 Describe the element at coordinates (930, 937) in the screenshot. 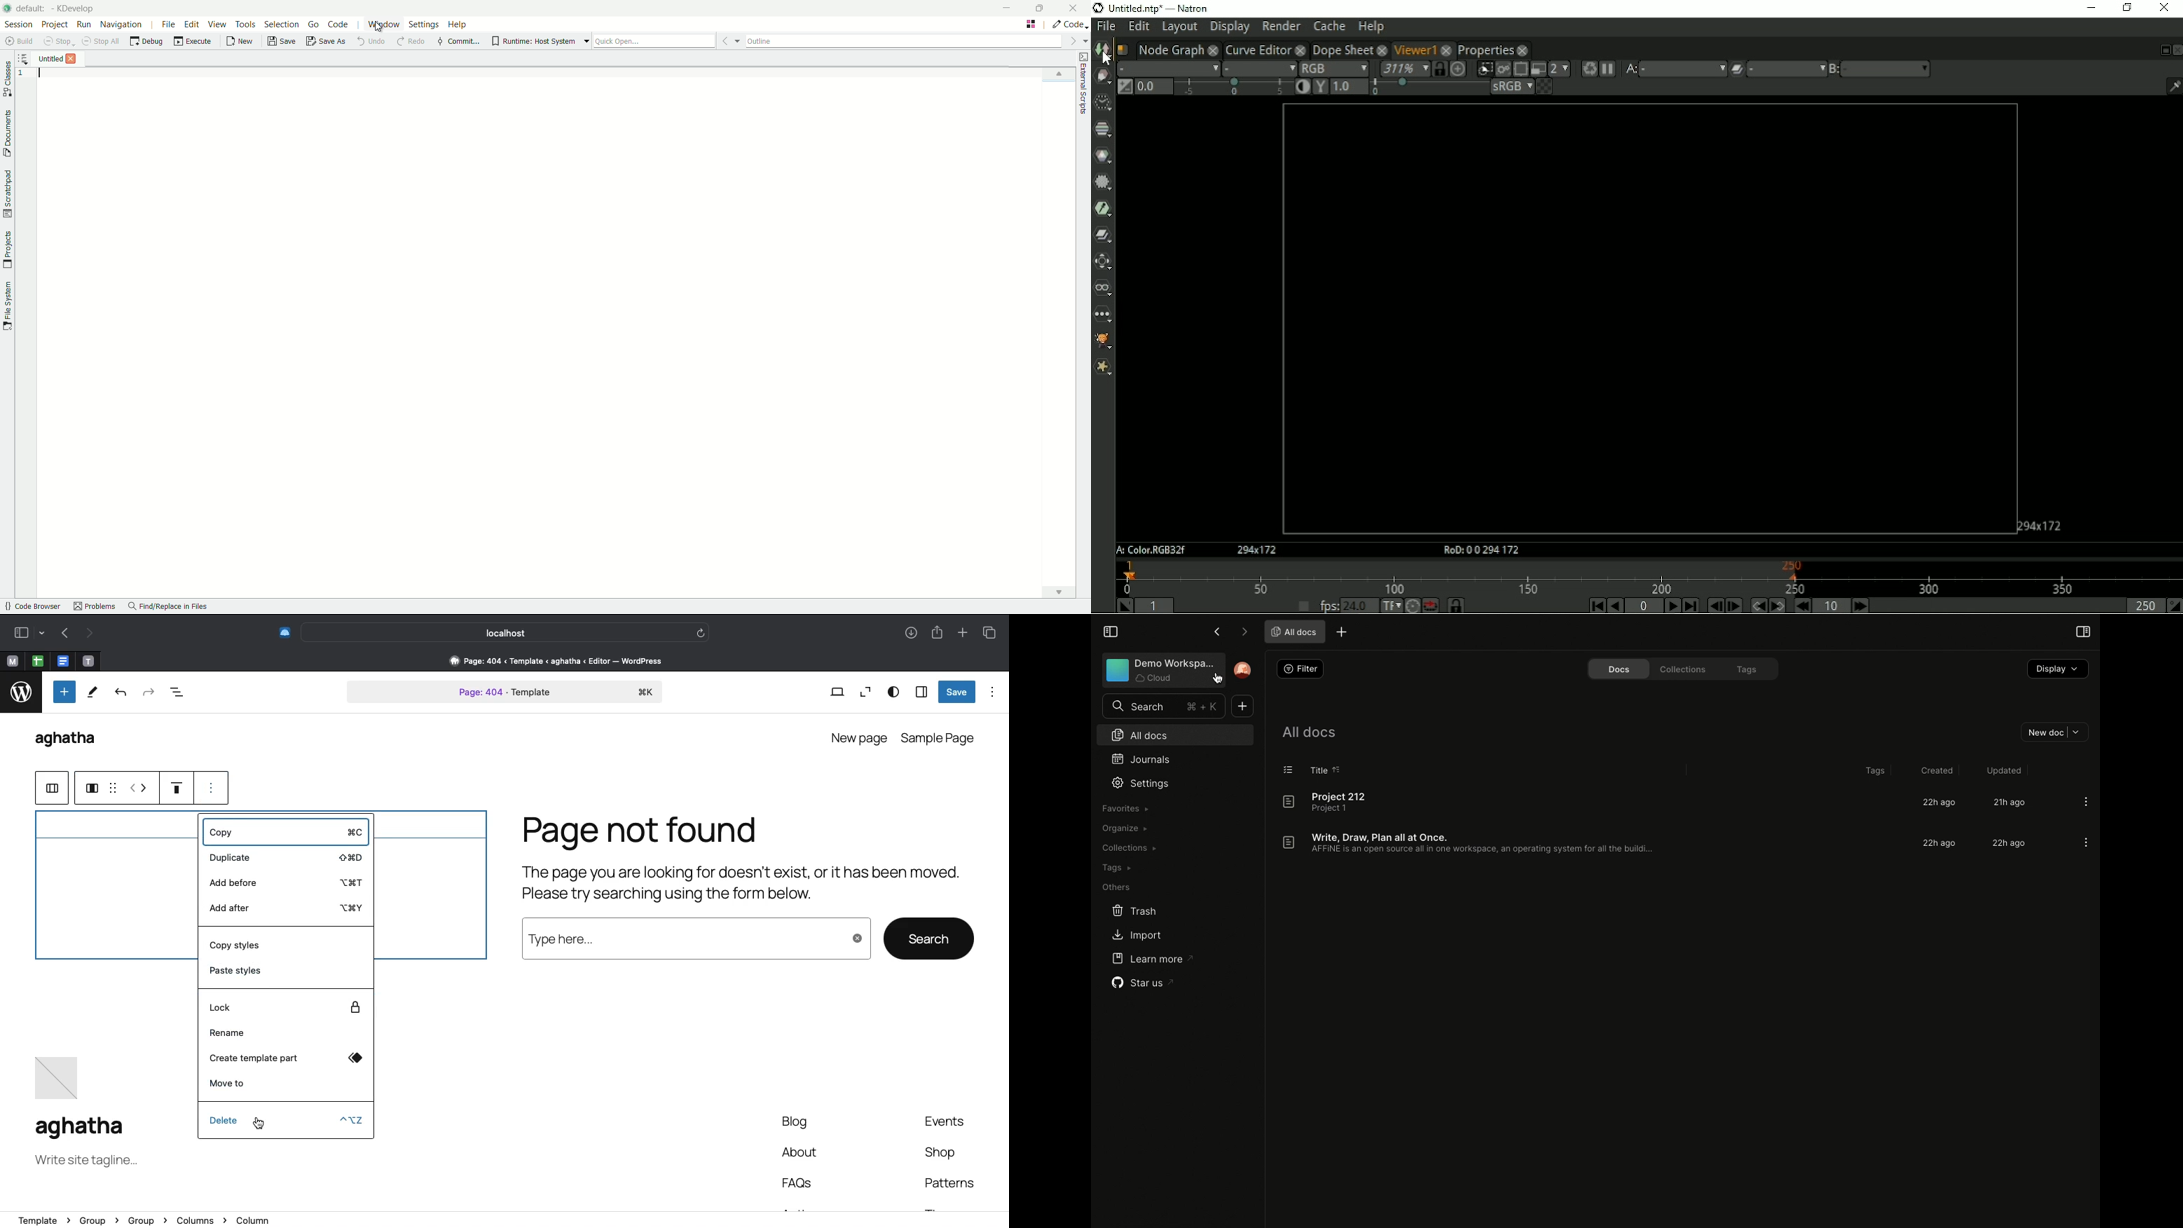

I see `search` at that location.